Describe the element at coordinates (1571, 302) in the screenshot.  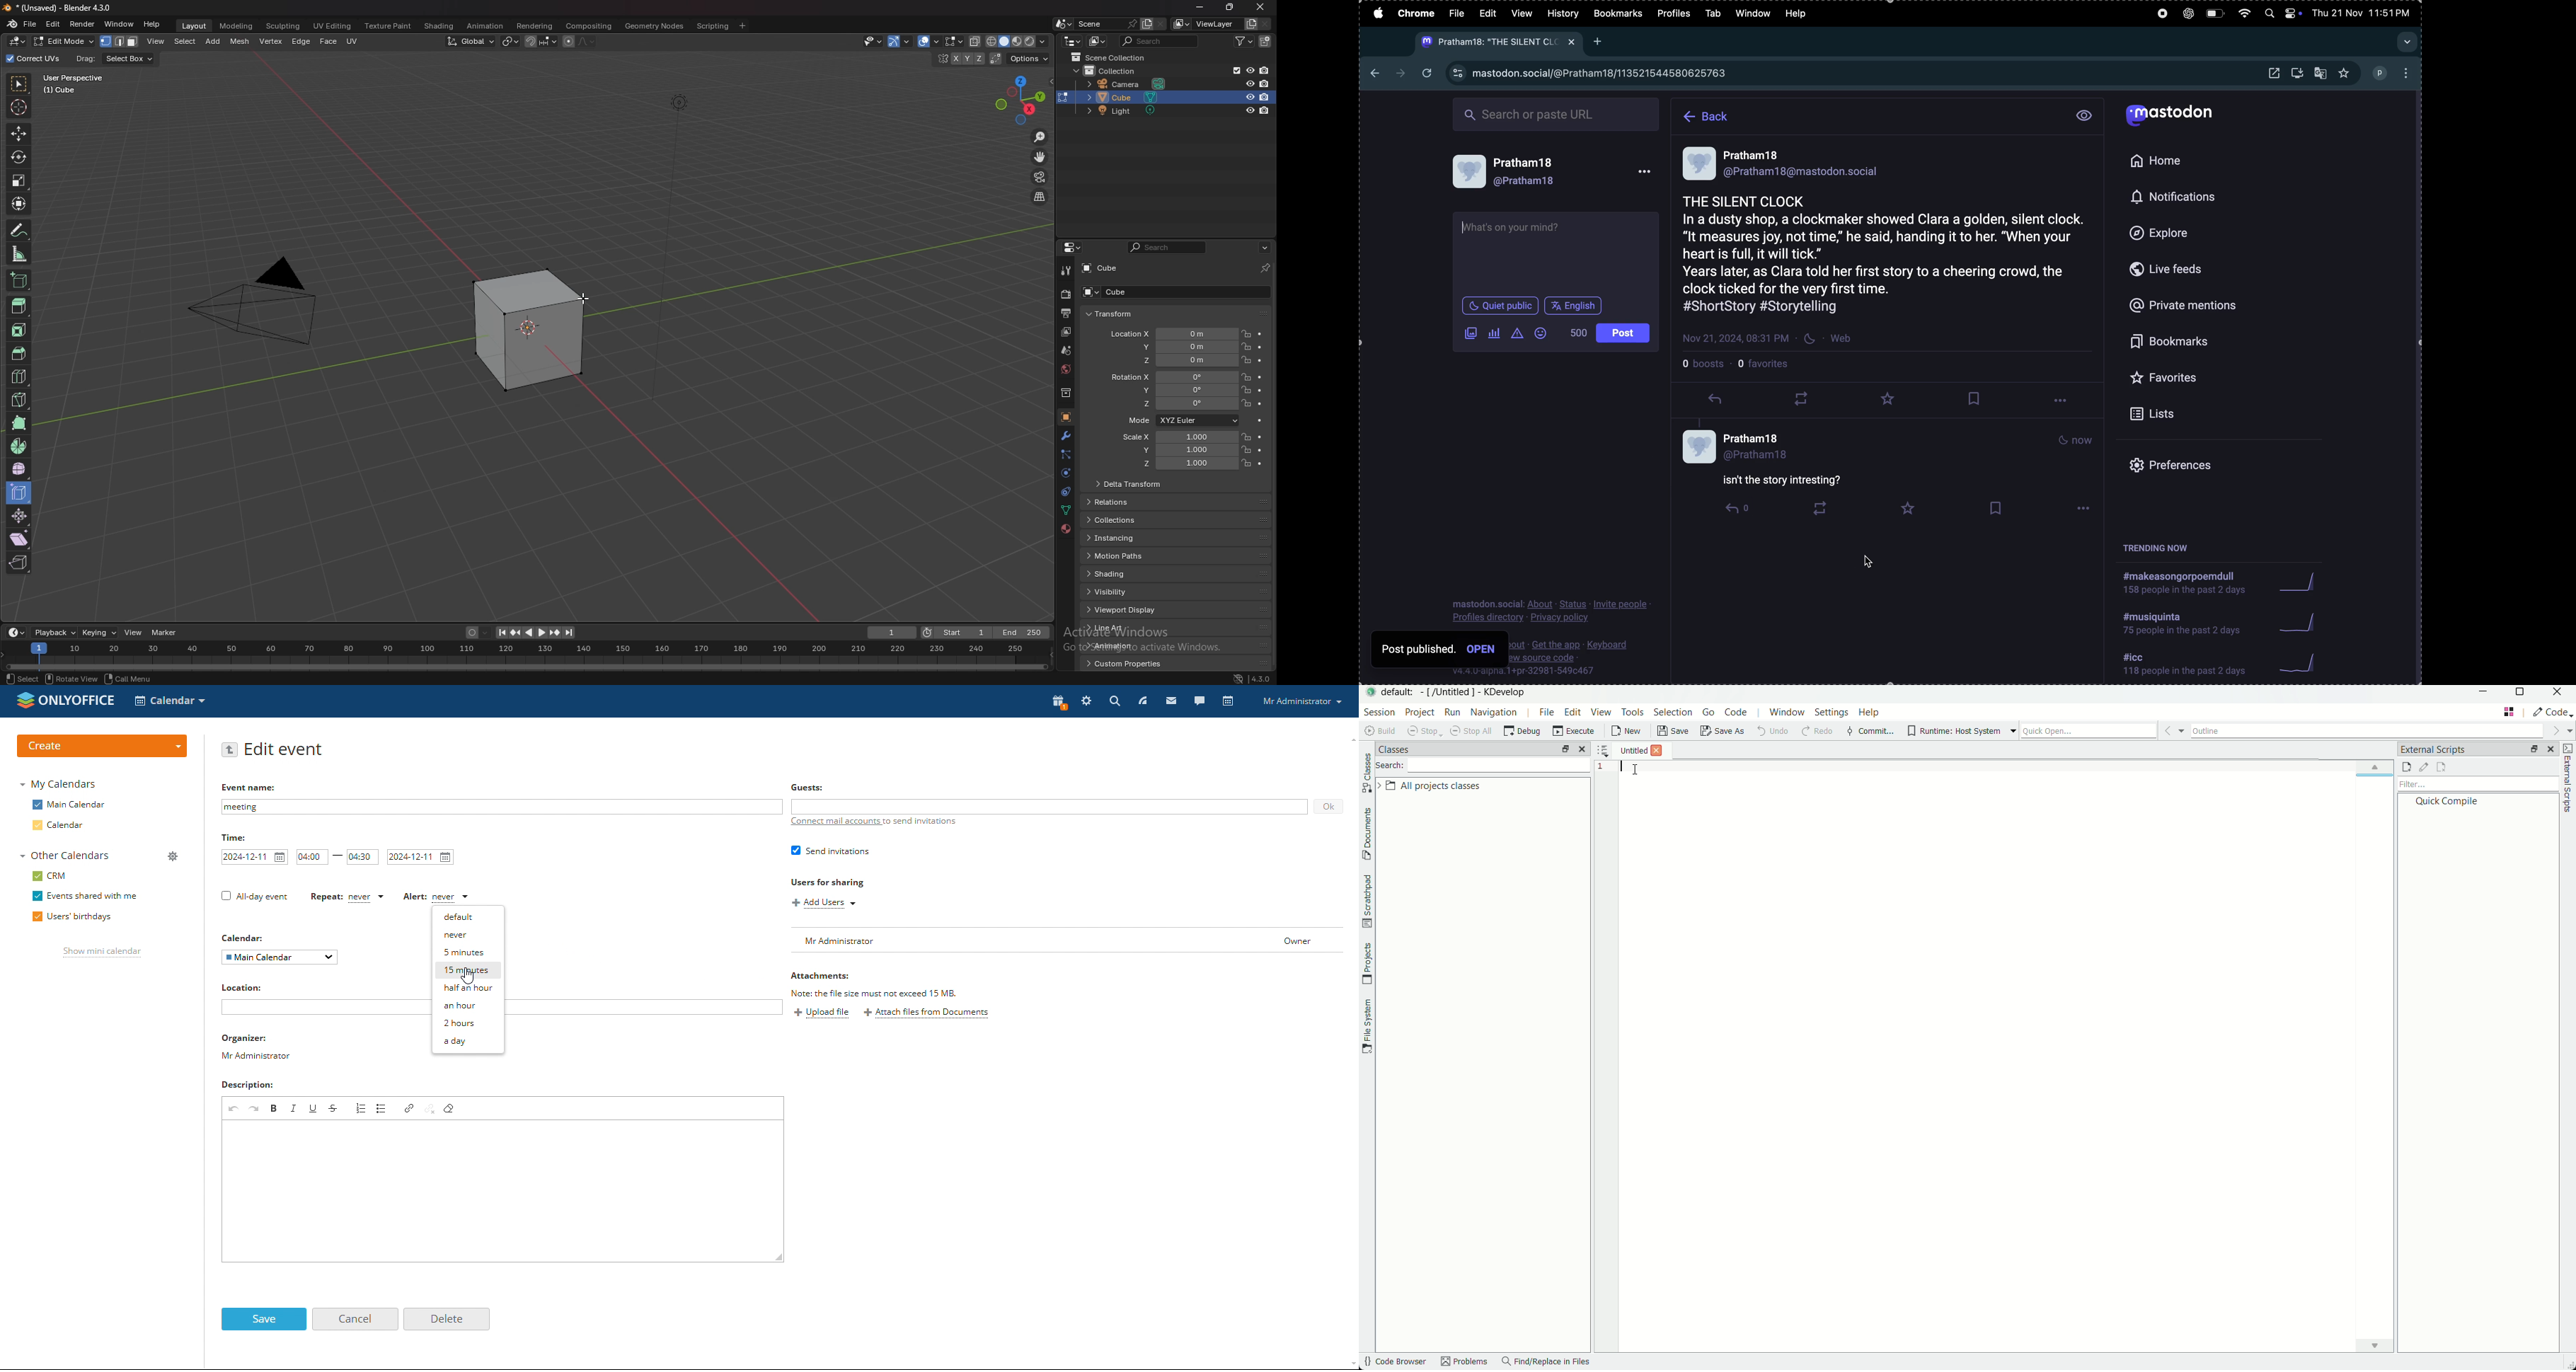
I see `post` at that location.